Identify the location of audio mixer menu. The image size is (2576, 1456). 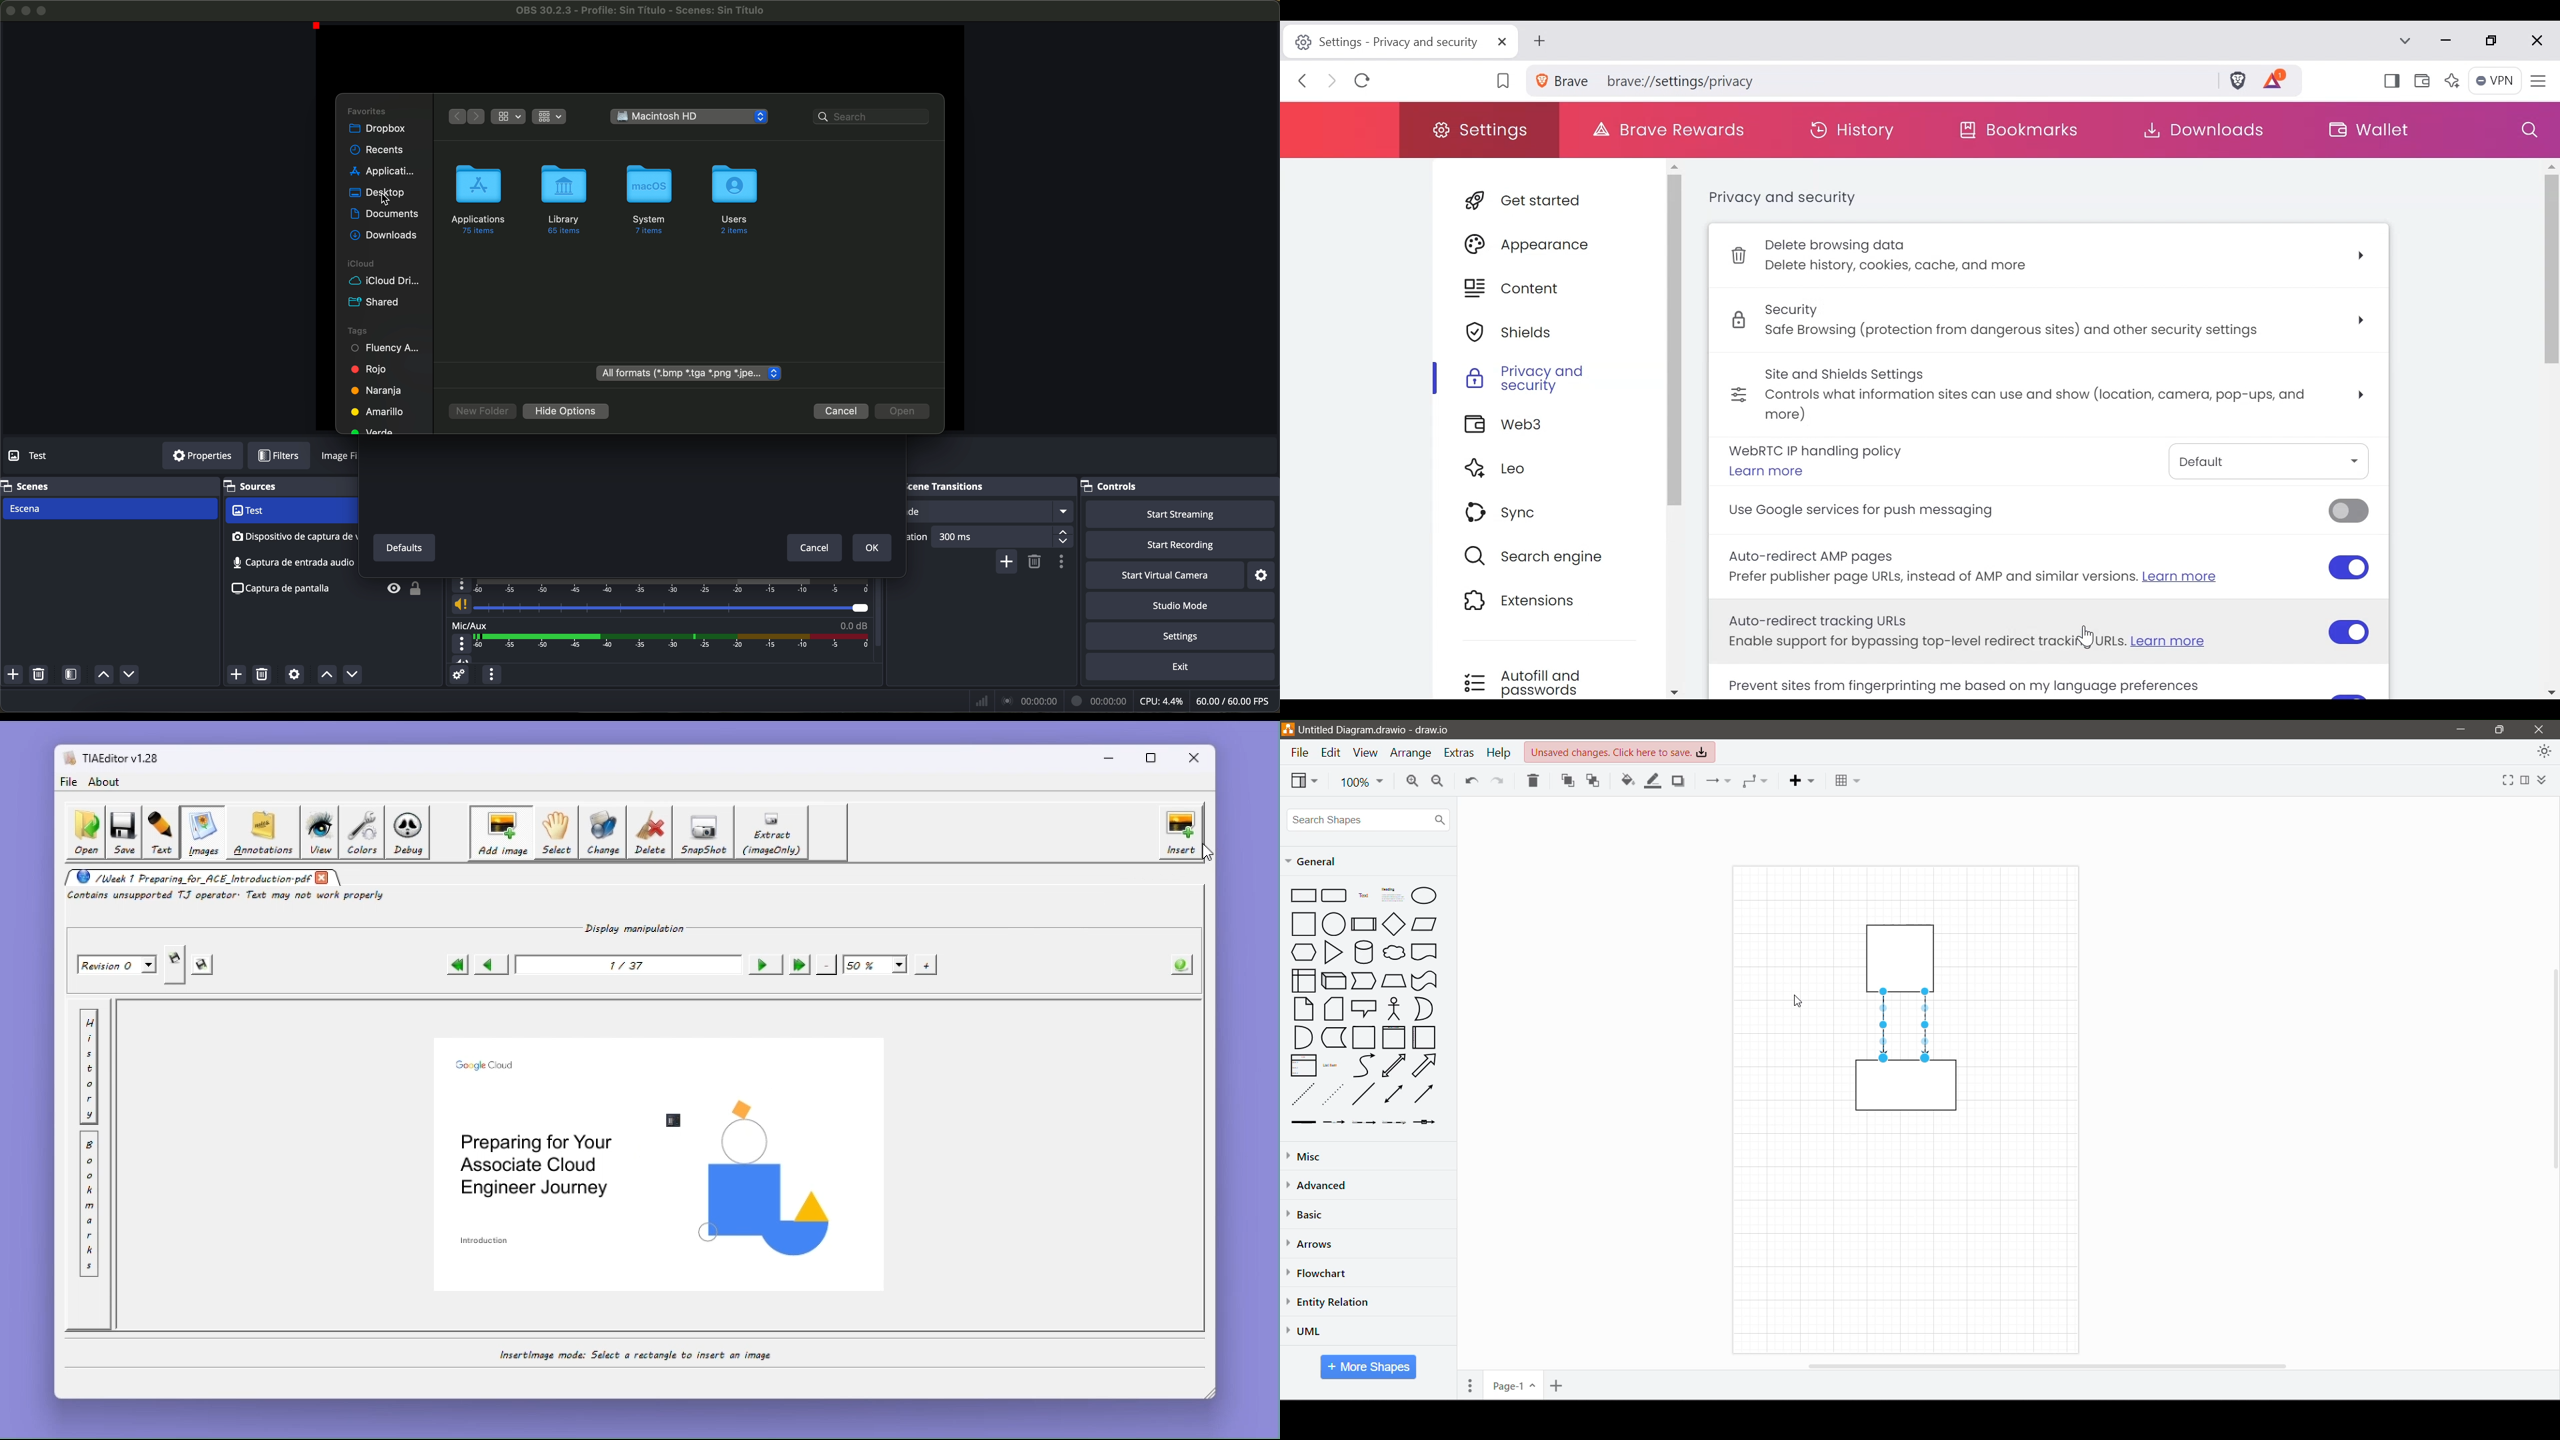
(491, 674).